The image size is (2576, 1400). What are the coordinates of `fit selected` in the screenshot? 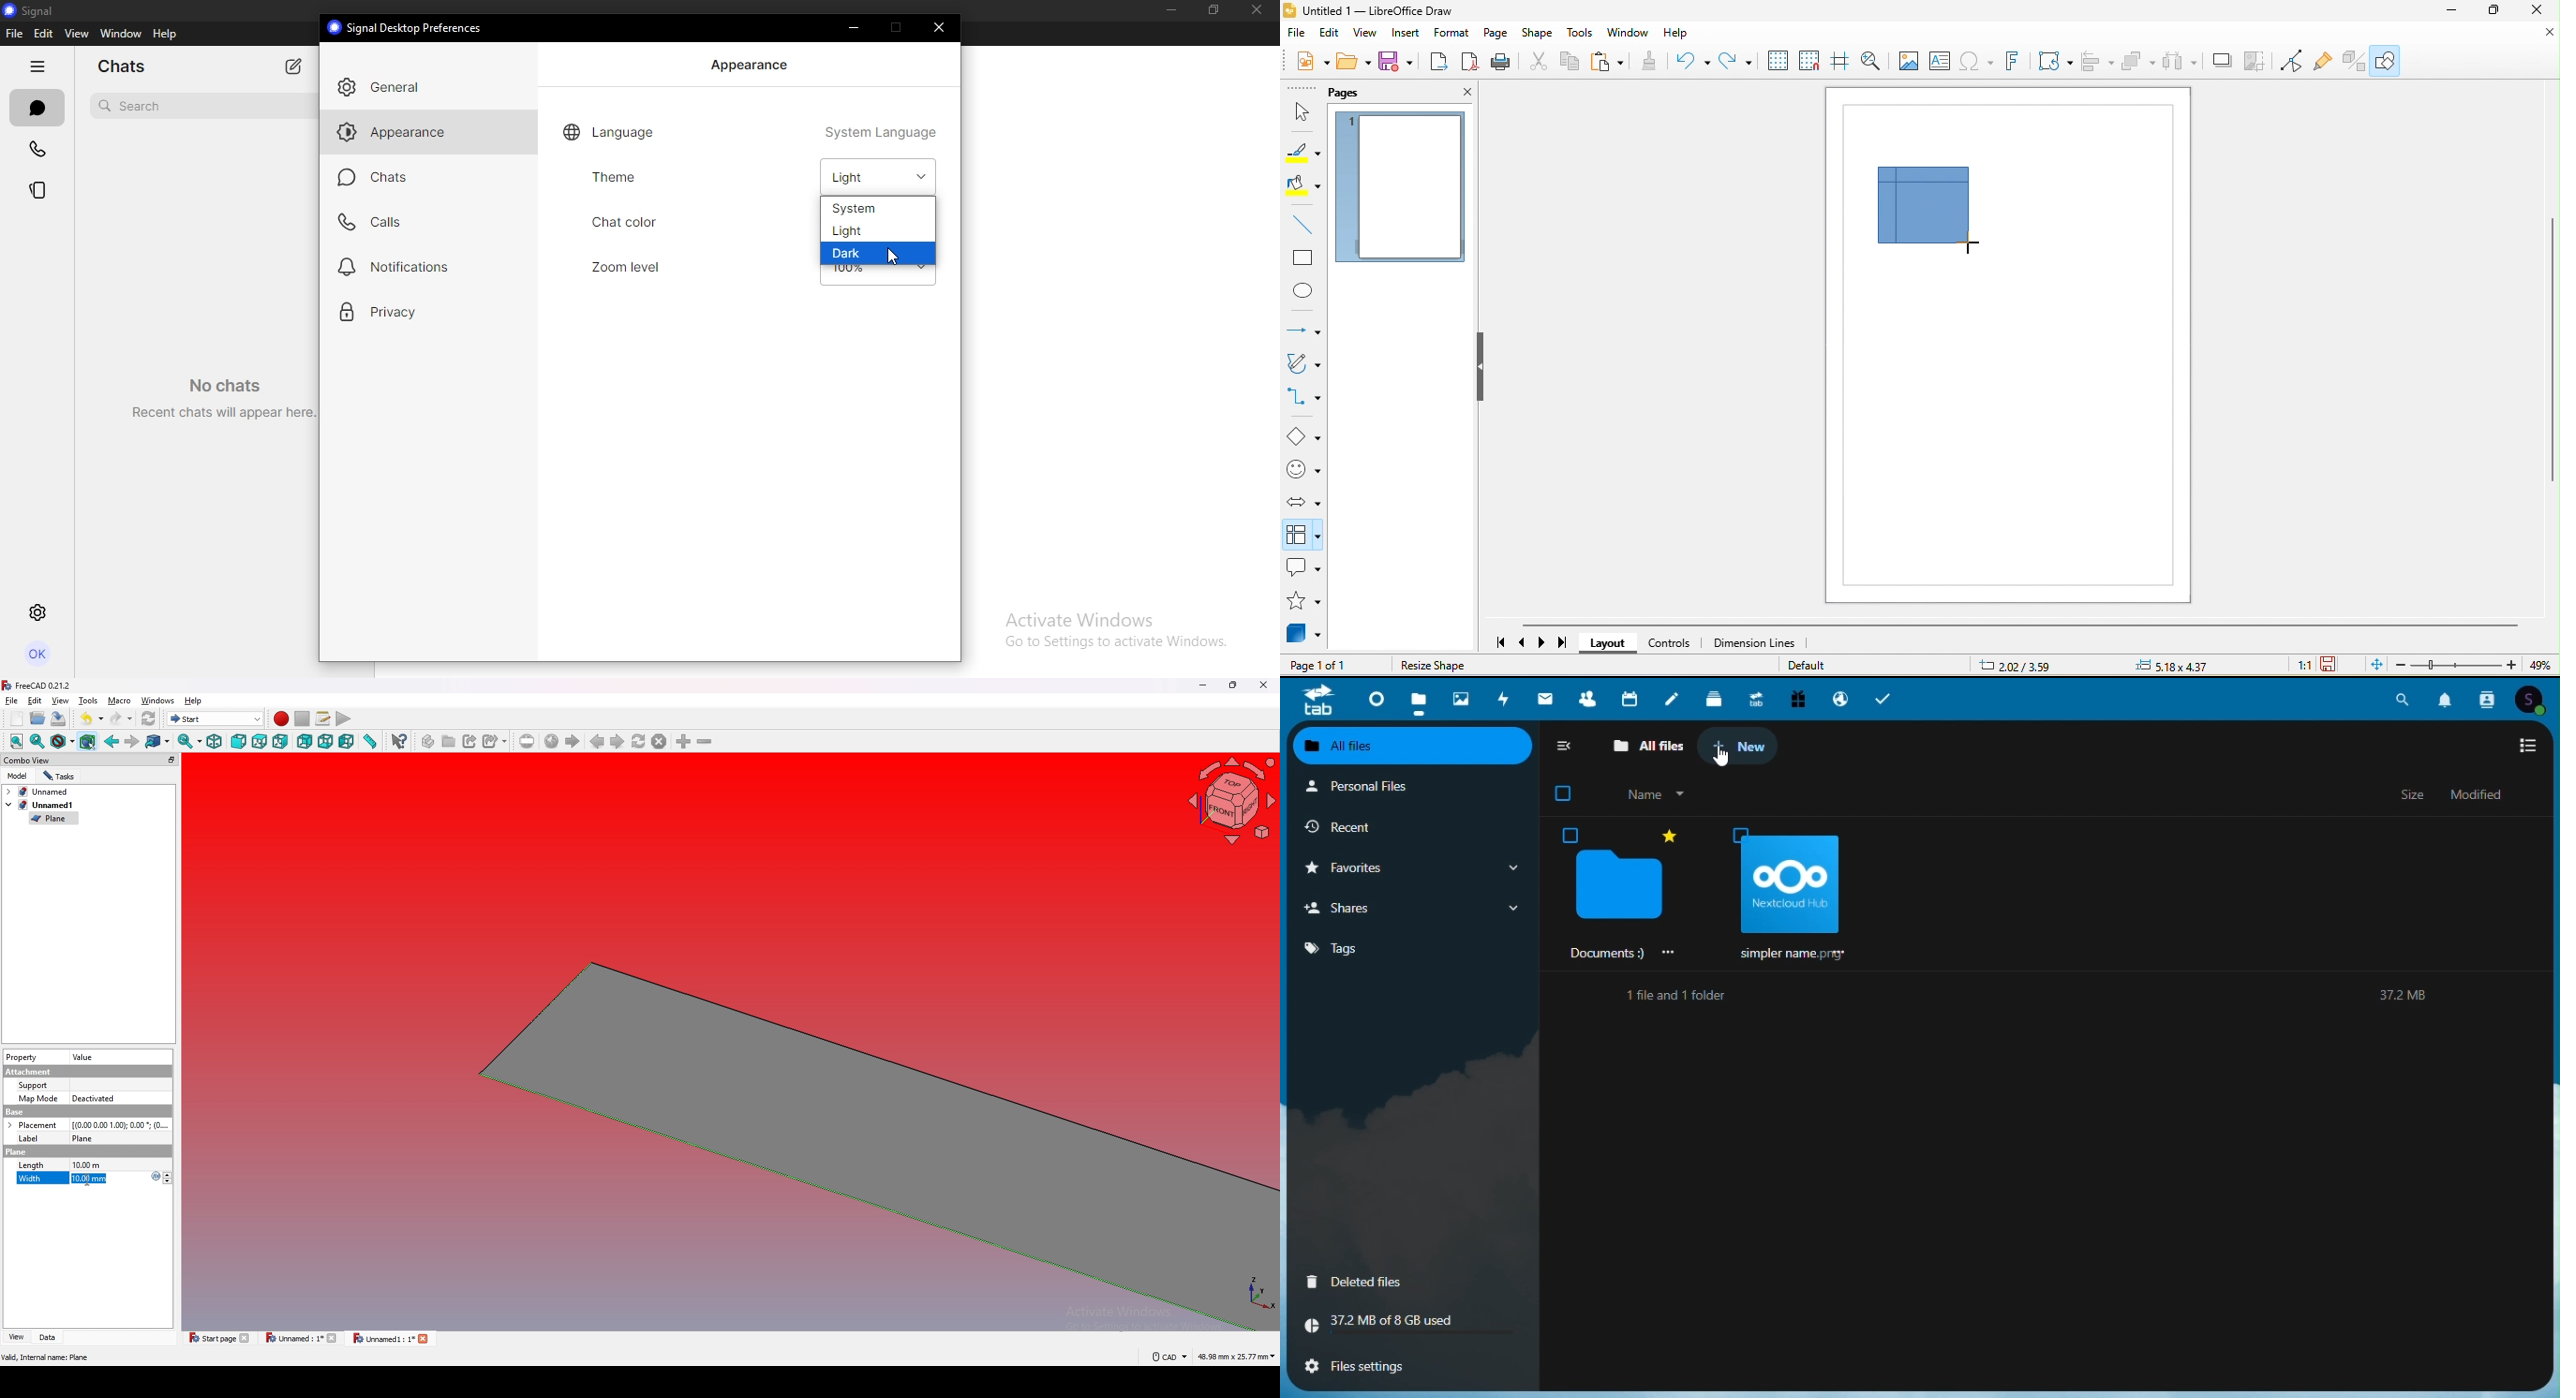 It's located at (37, 741).